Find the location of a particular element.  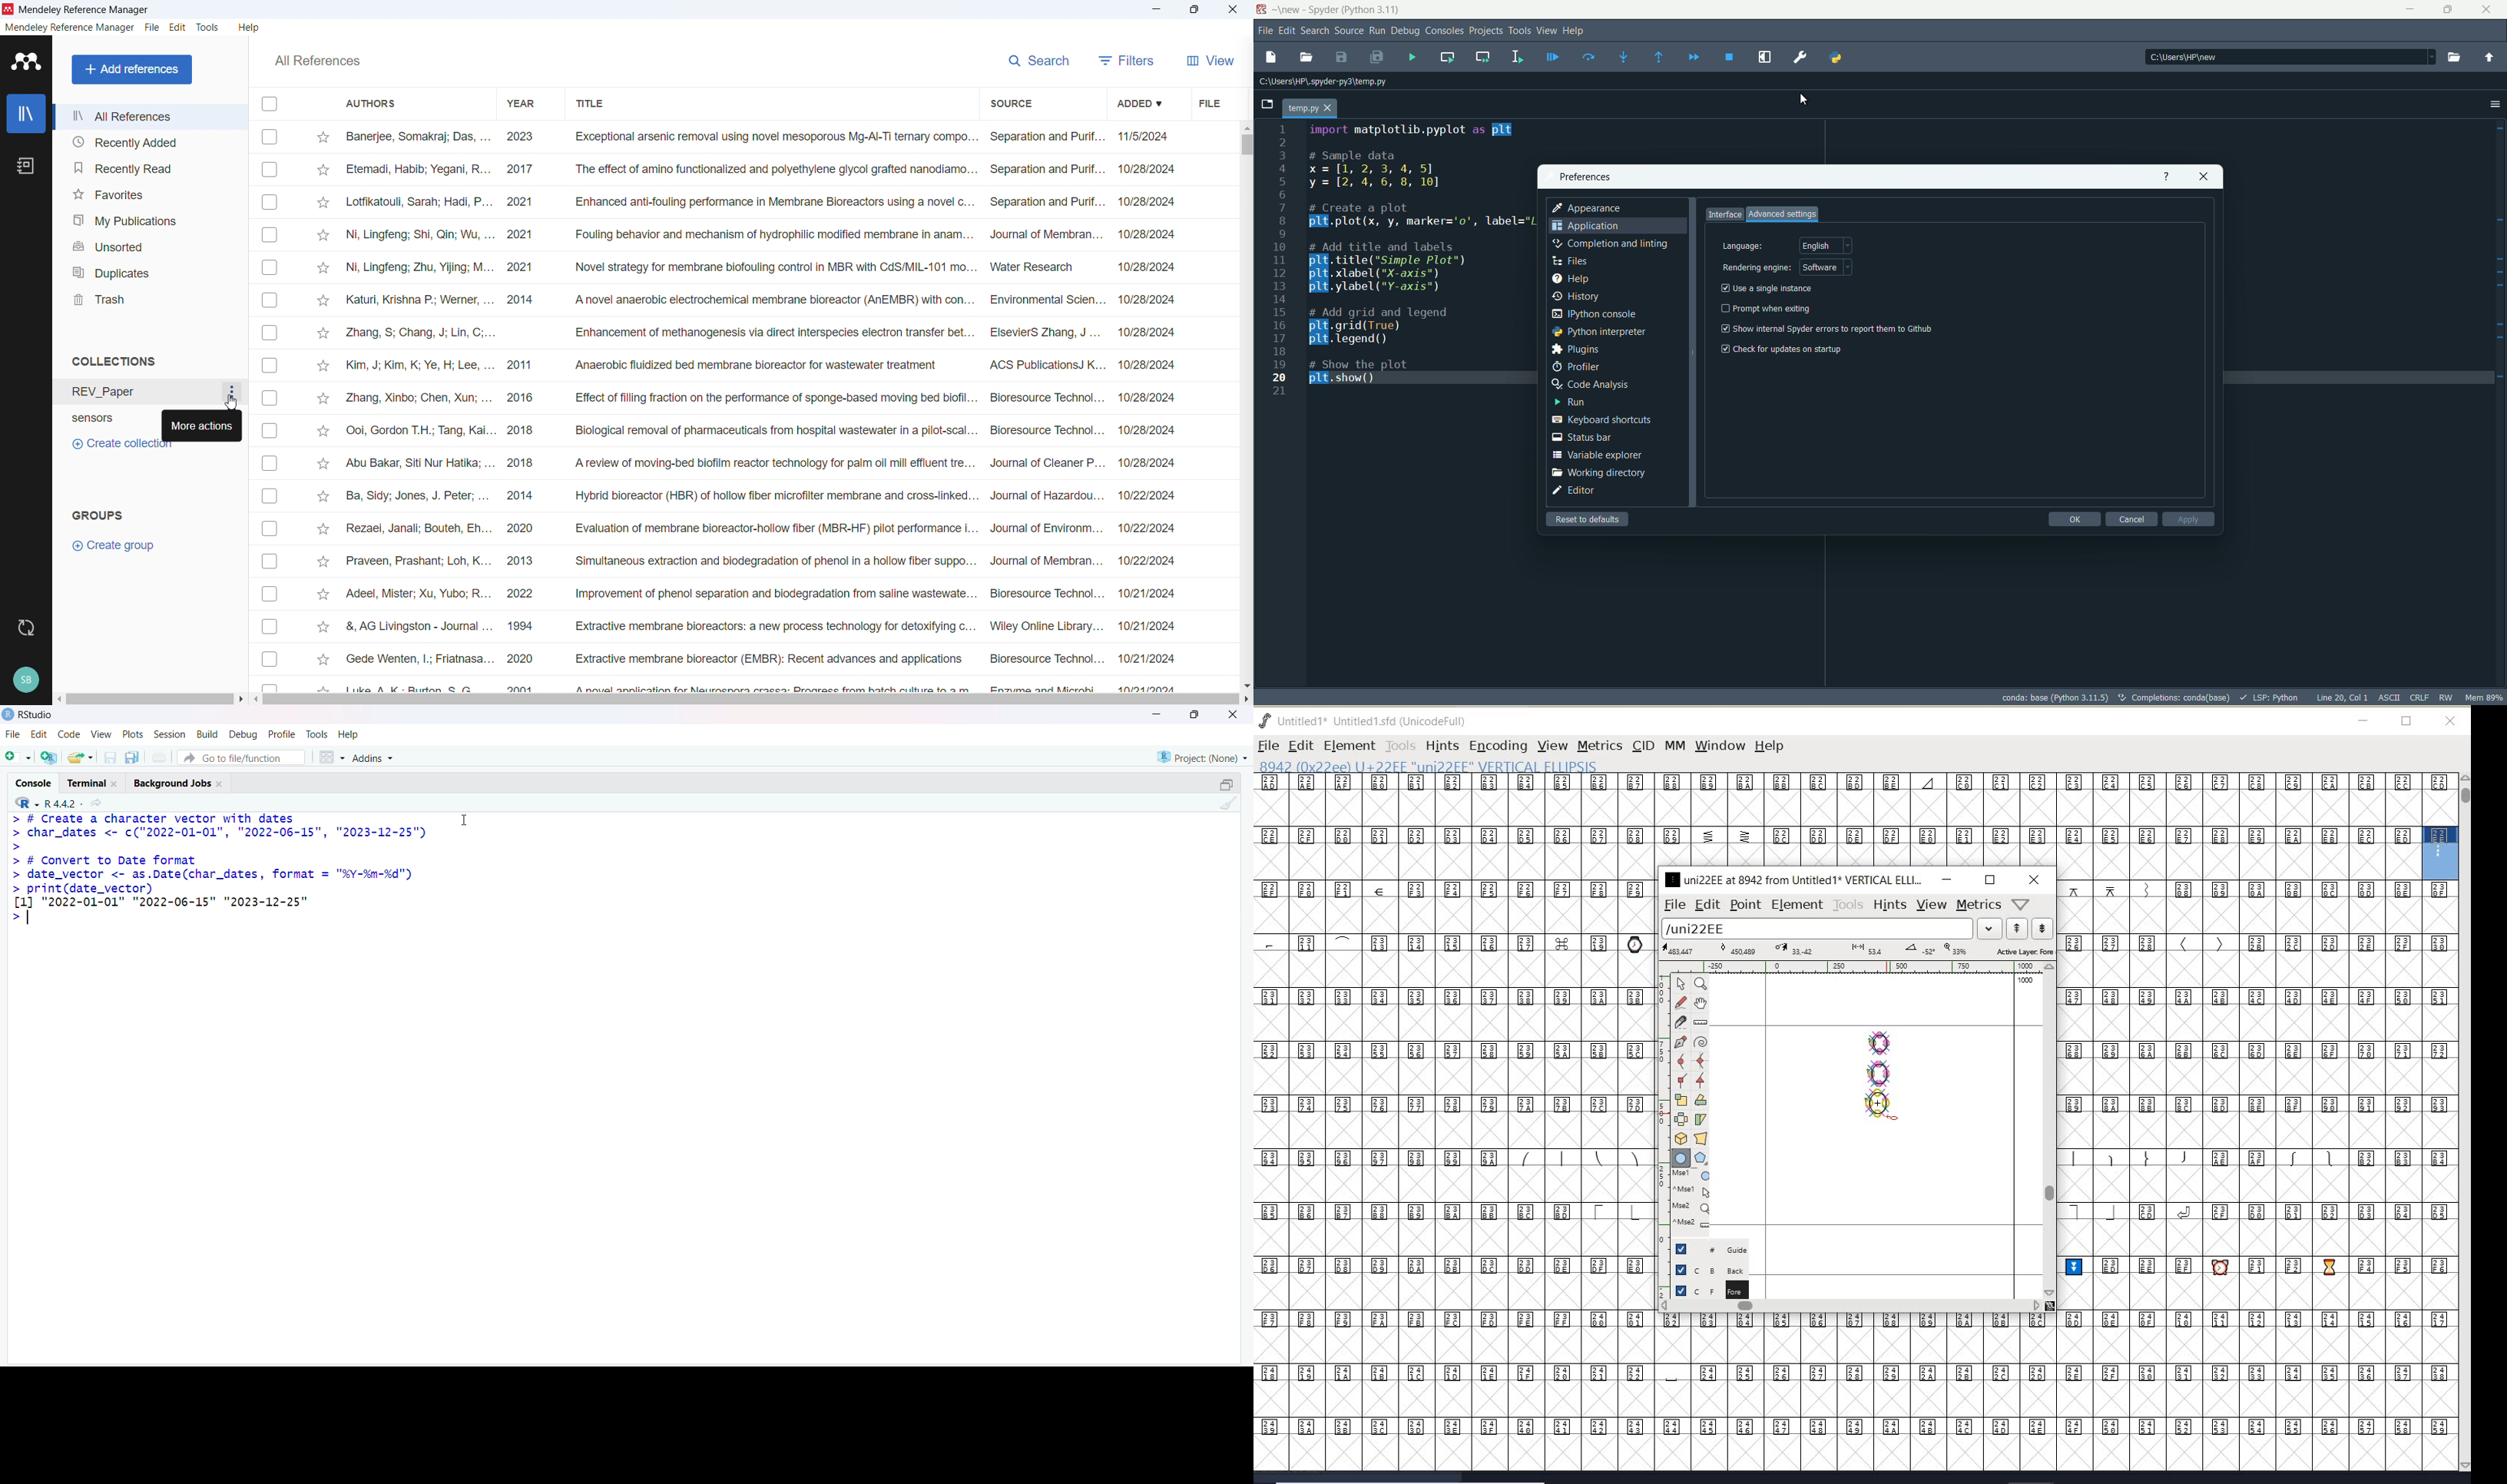

LSP:Python is located at coordinates (2270, 698).